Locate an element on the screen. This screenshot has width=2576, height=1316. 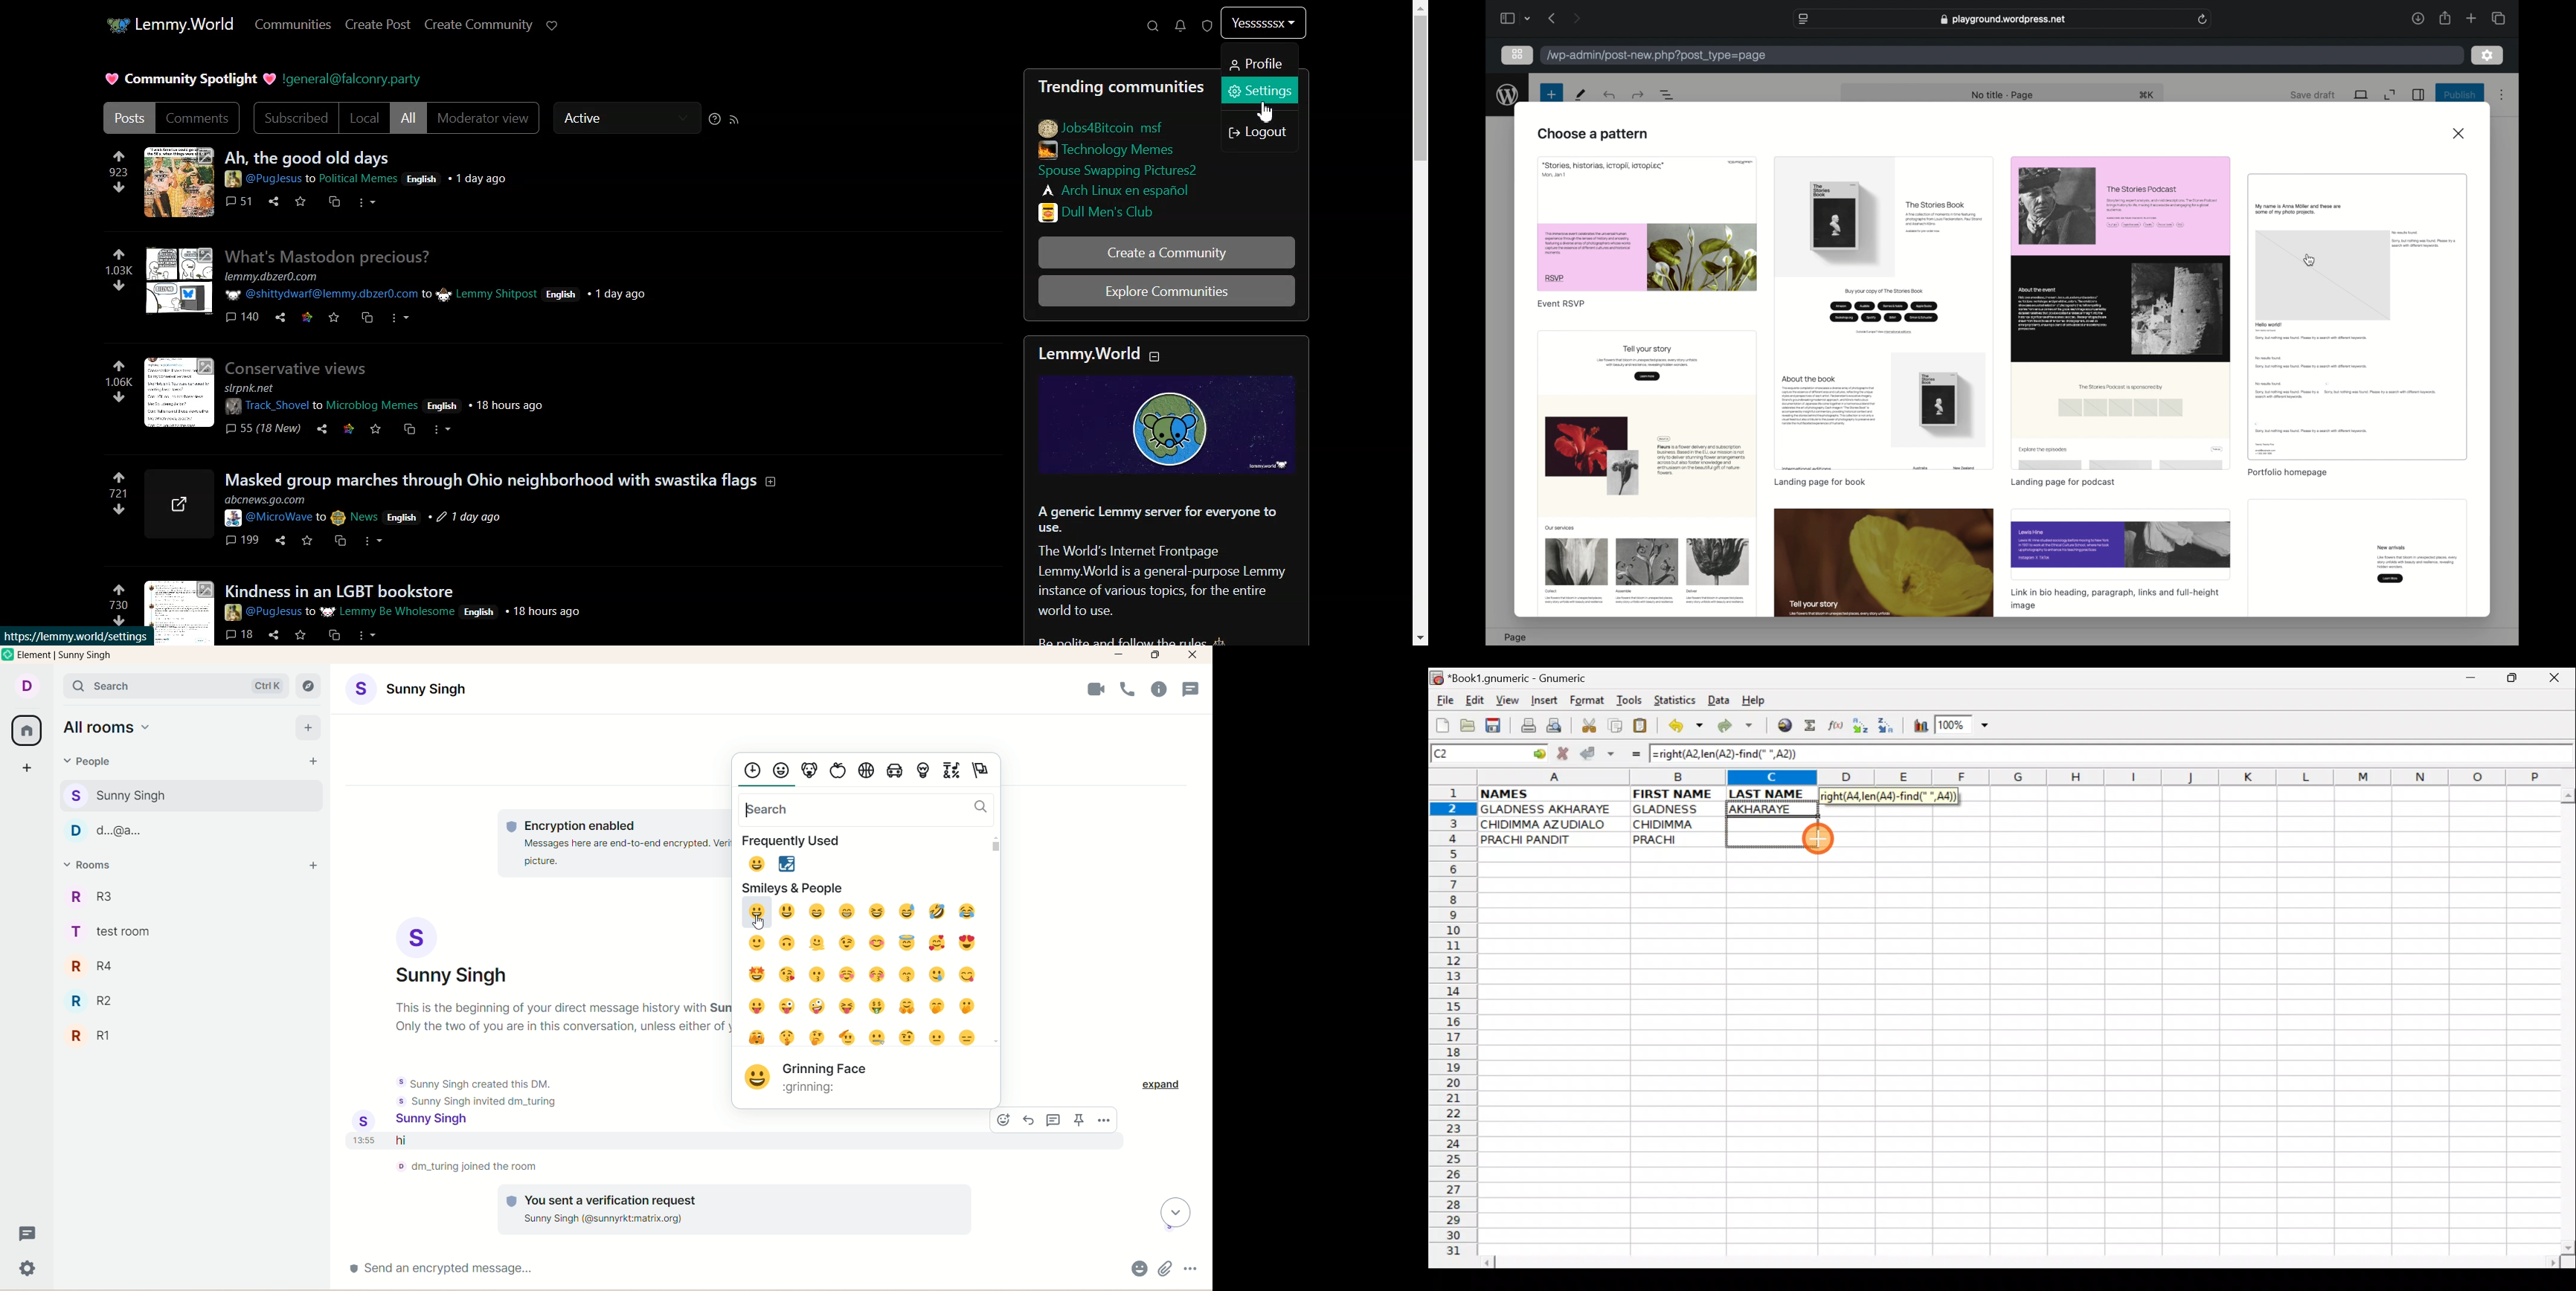
GLADNESS AKHARAYE is located at coordinates (1553, 810).